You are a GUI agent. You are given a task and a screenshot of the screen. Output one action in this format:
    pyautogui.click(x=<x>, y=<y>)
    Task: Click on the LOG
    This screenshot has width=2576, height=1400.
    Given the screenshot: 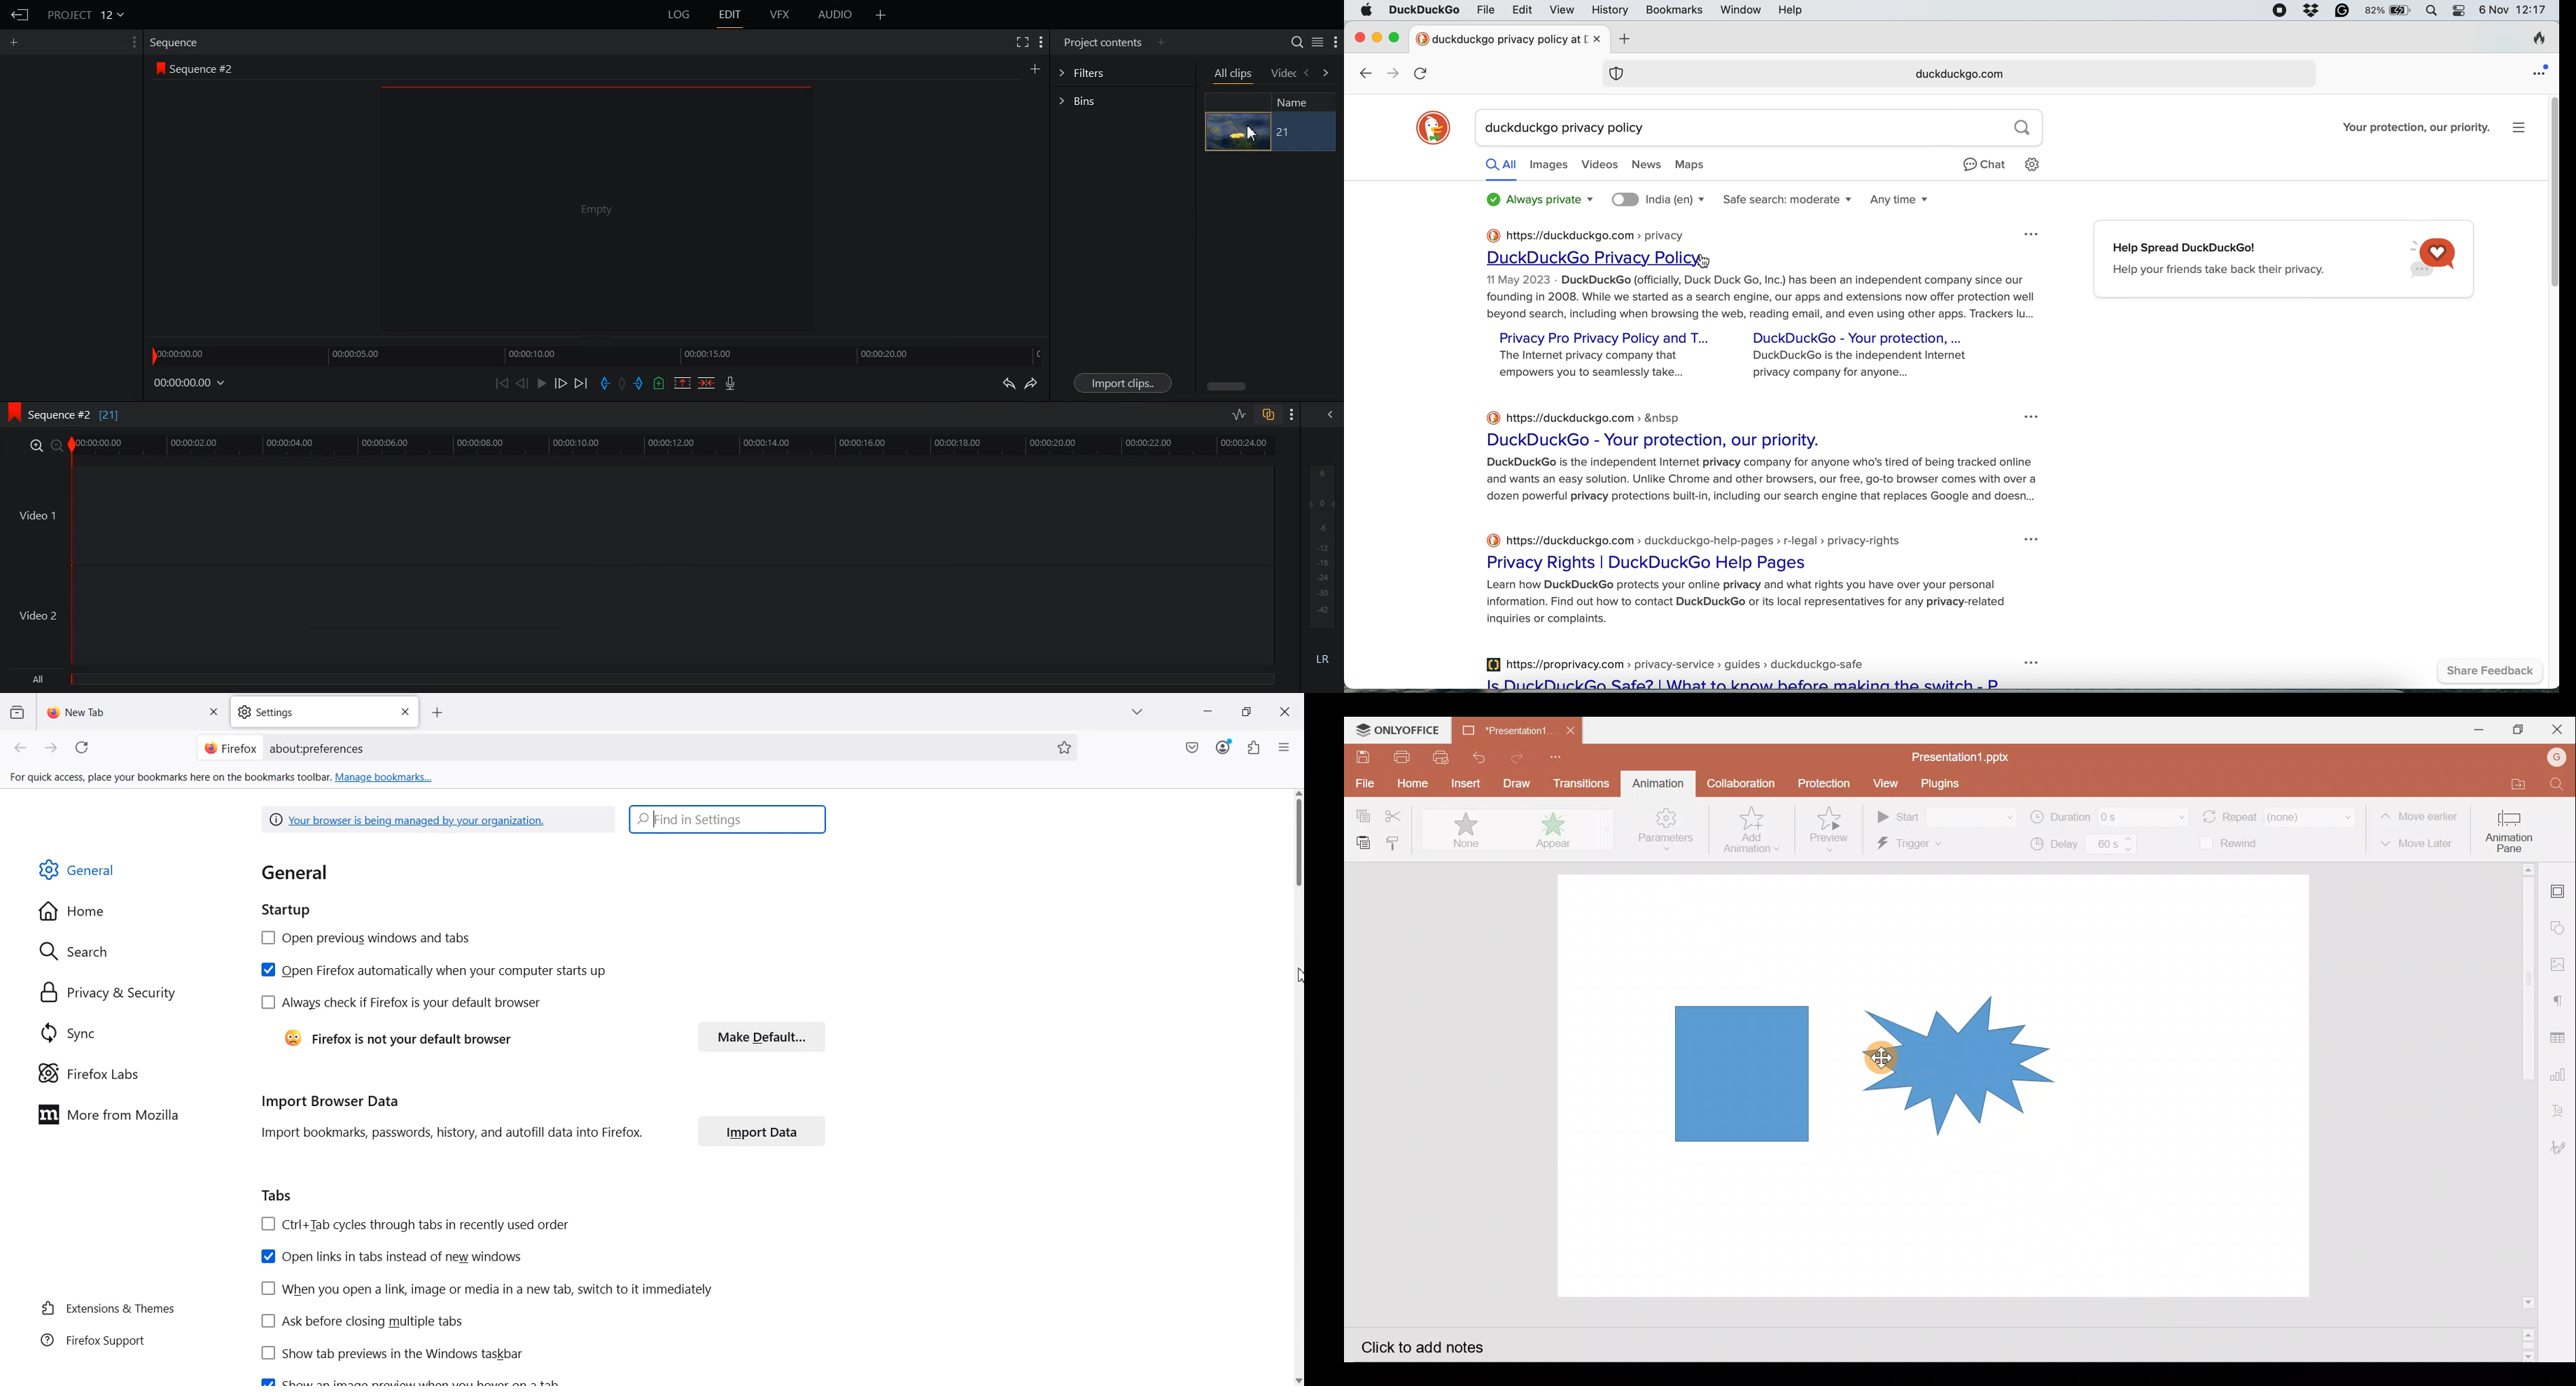 What is the action you would take?
    pyautogui.click(x=680, y=15)
    